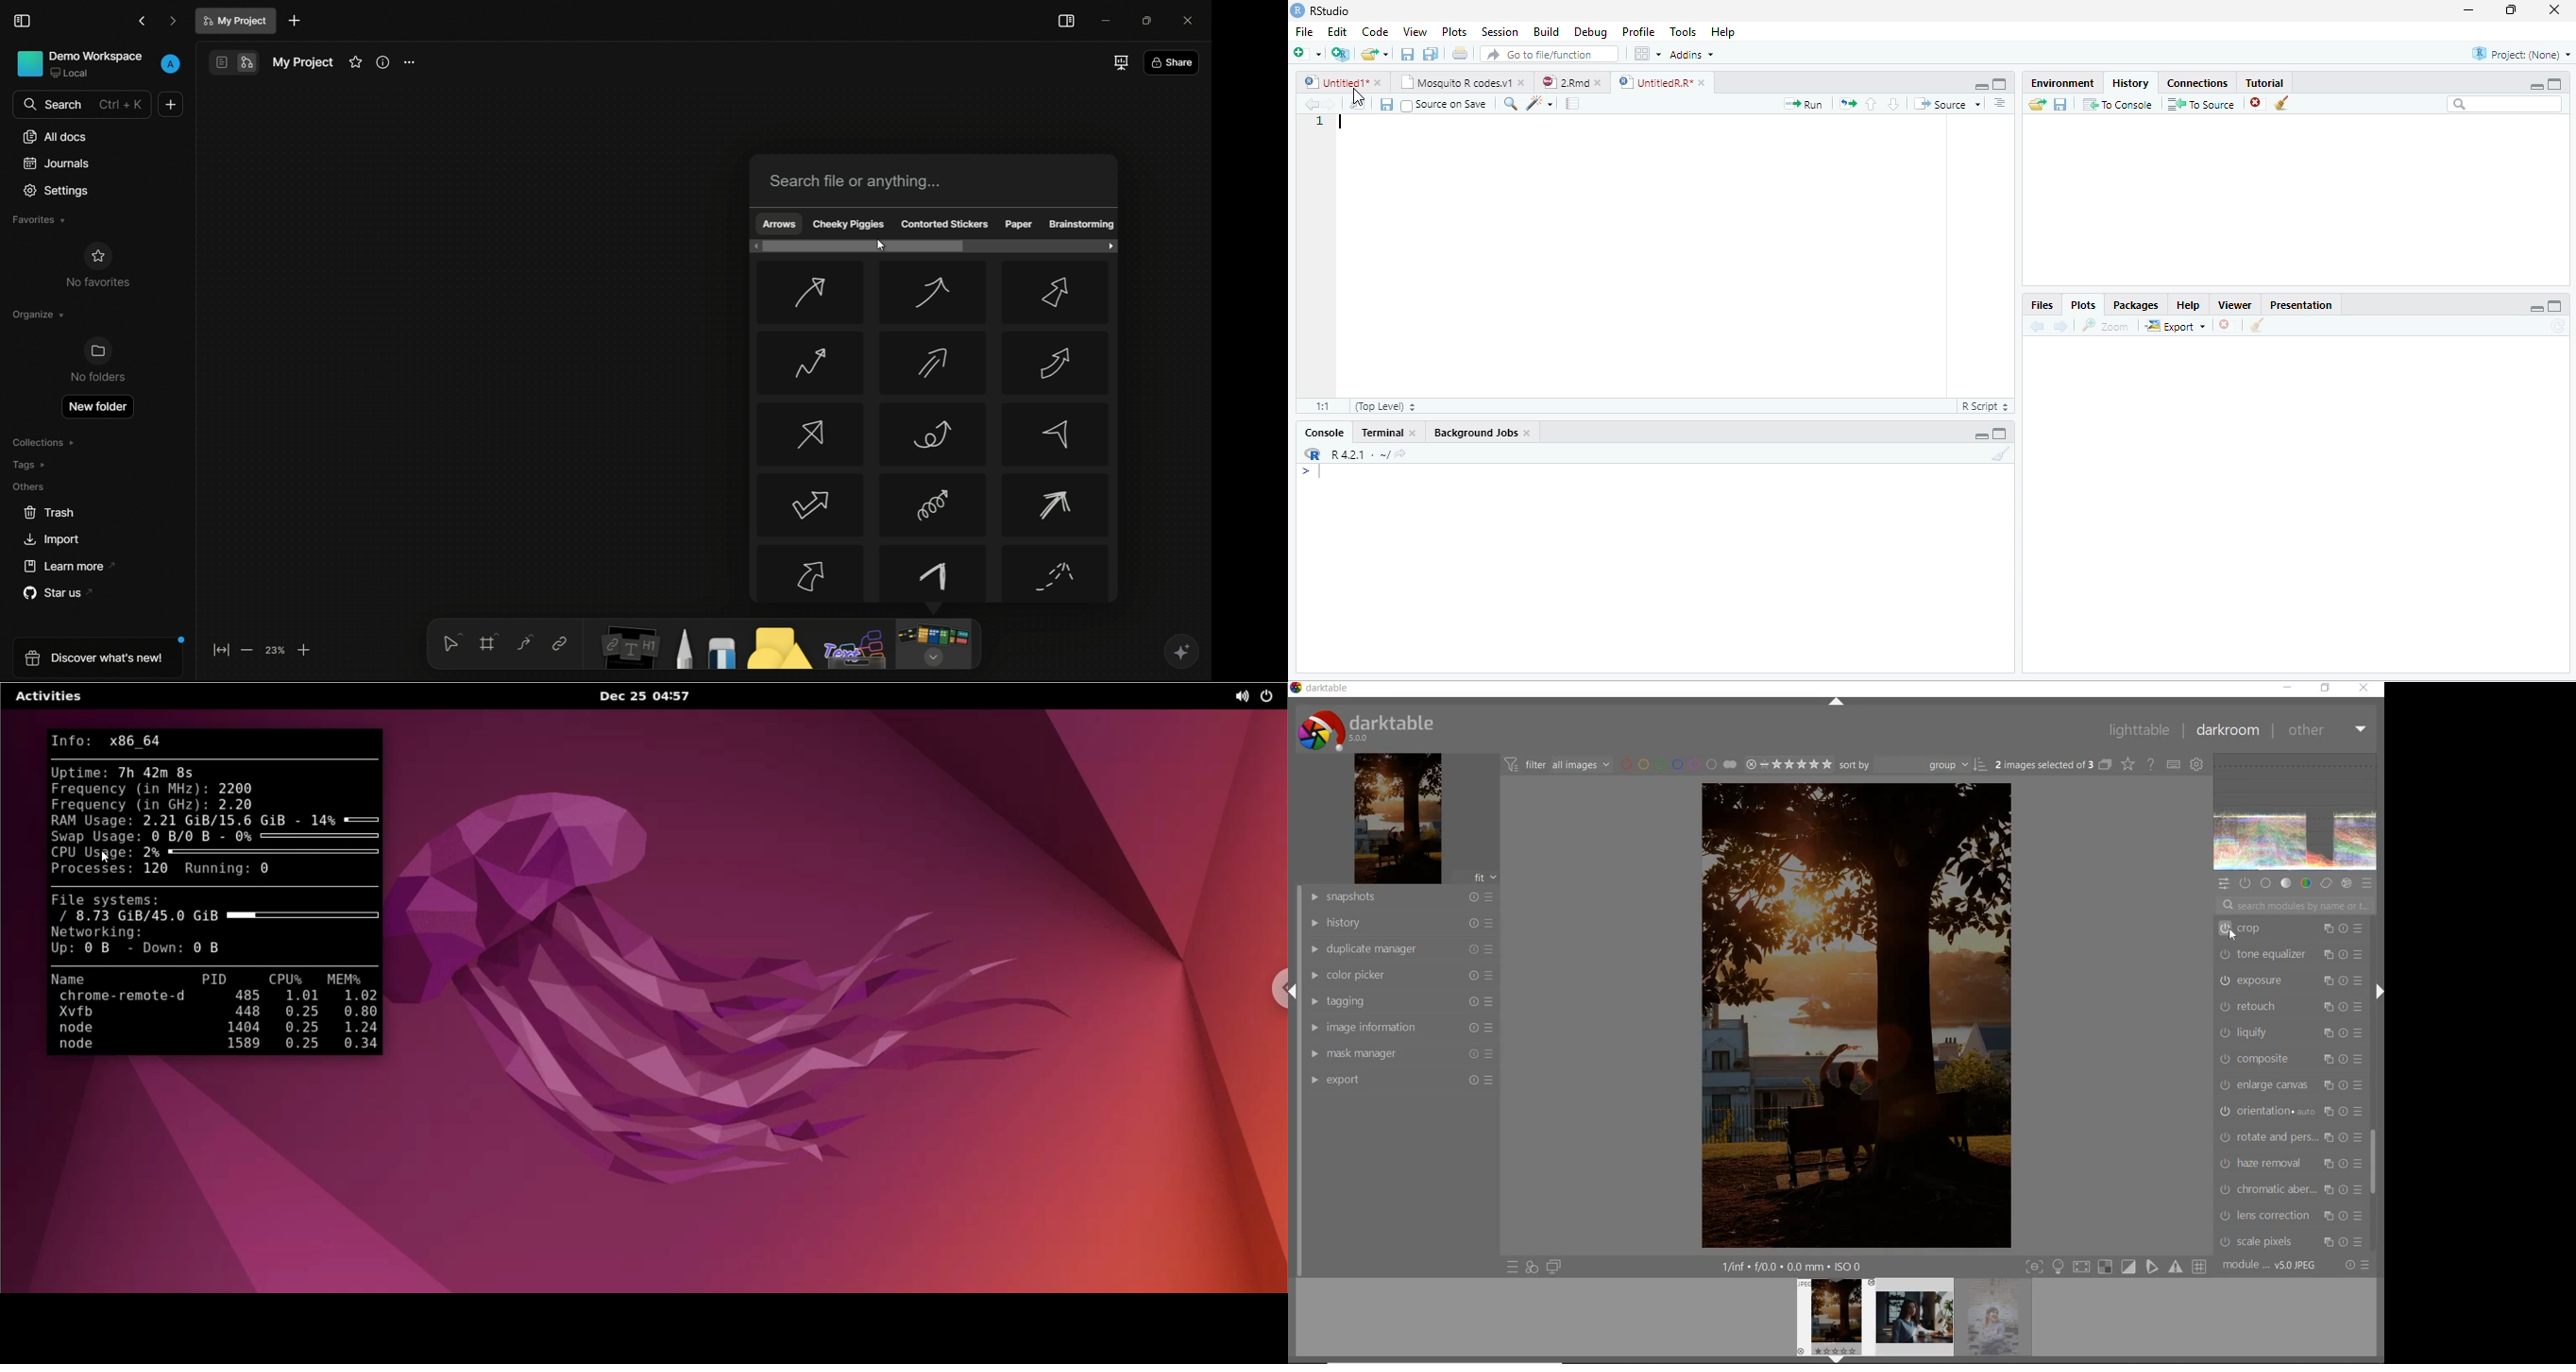  Describe the element at coordinates (2002, 453) in the screenshot. I see `Clear console` at that location.